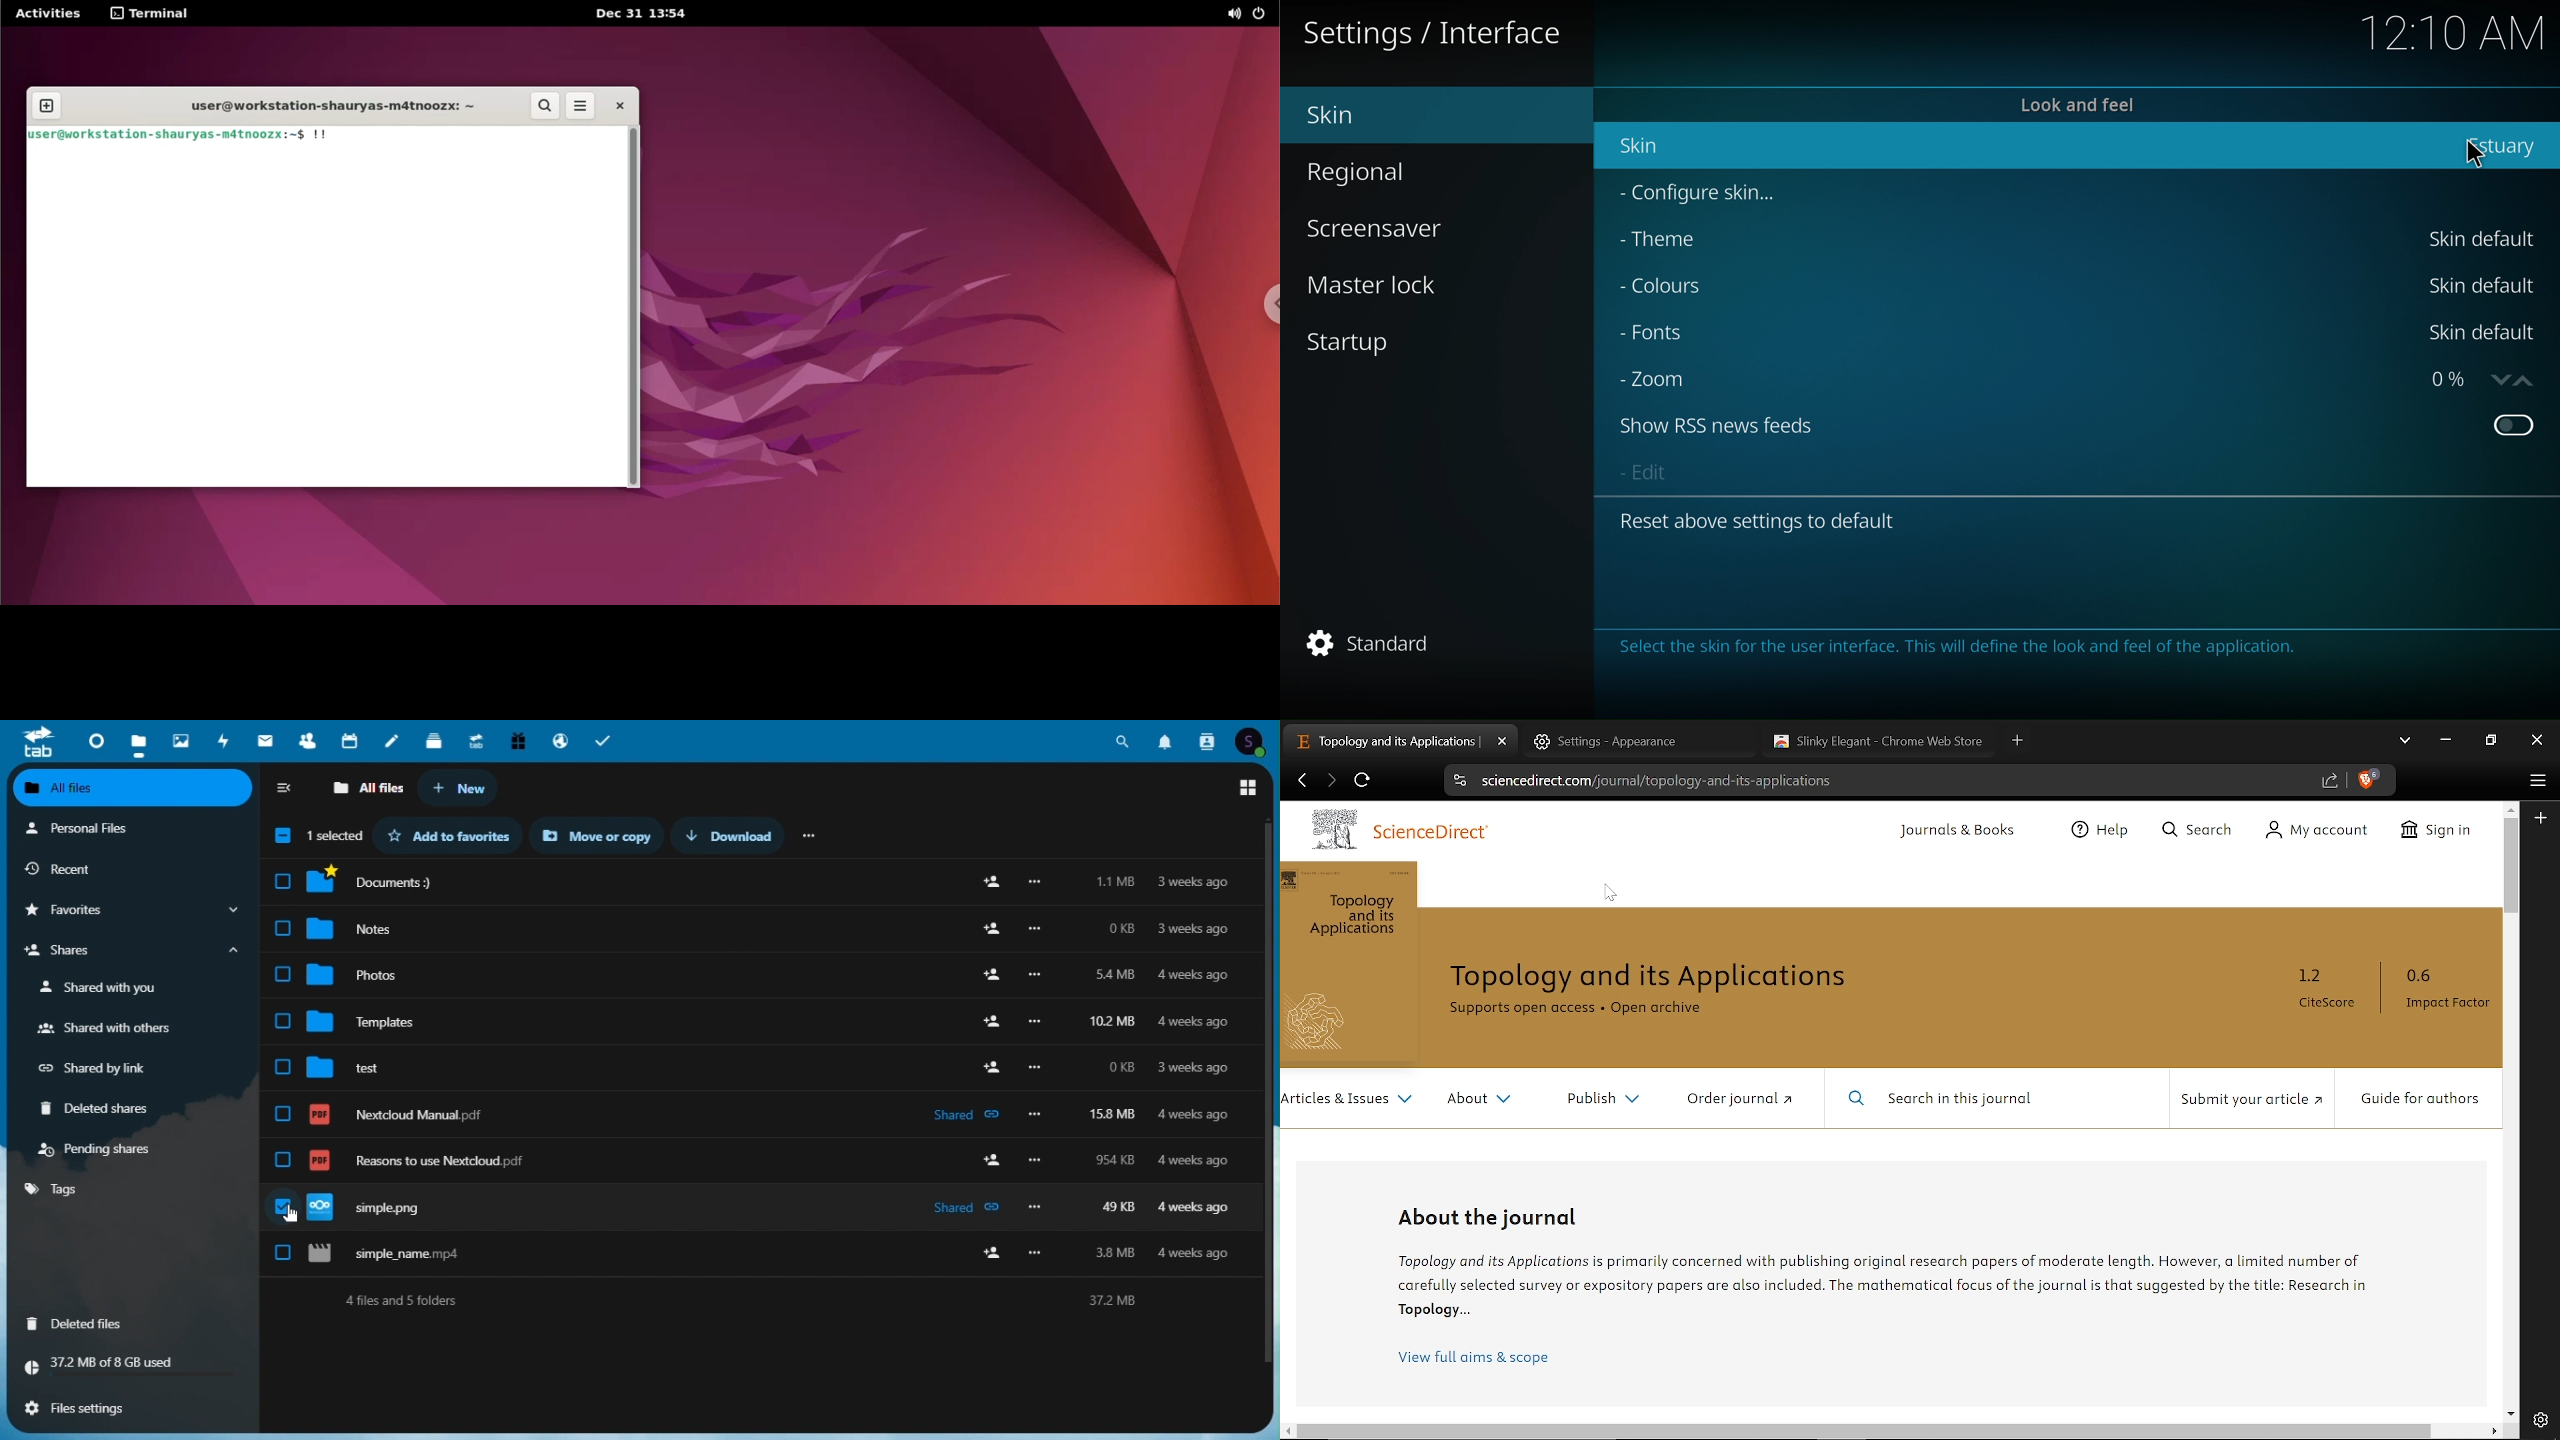 The width and height of the screenshot is (2576, 1456). What do you see at coordinates (478, 739) in the screenshot?
I see `upgrade` at bounding box center [478, 739].